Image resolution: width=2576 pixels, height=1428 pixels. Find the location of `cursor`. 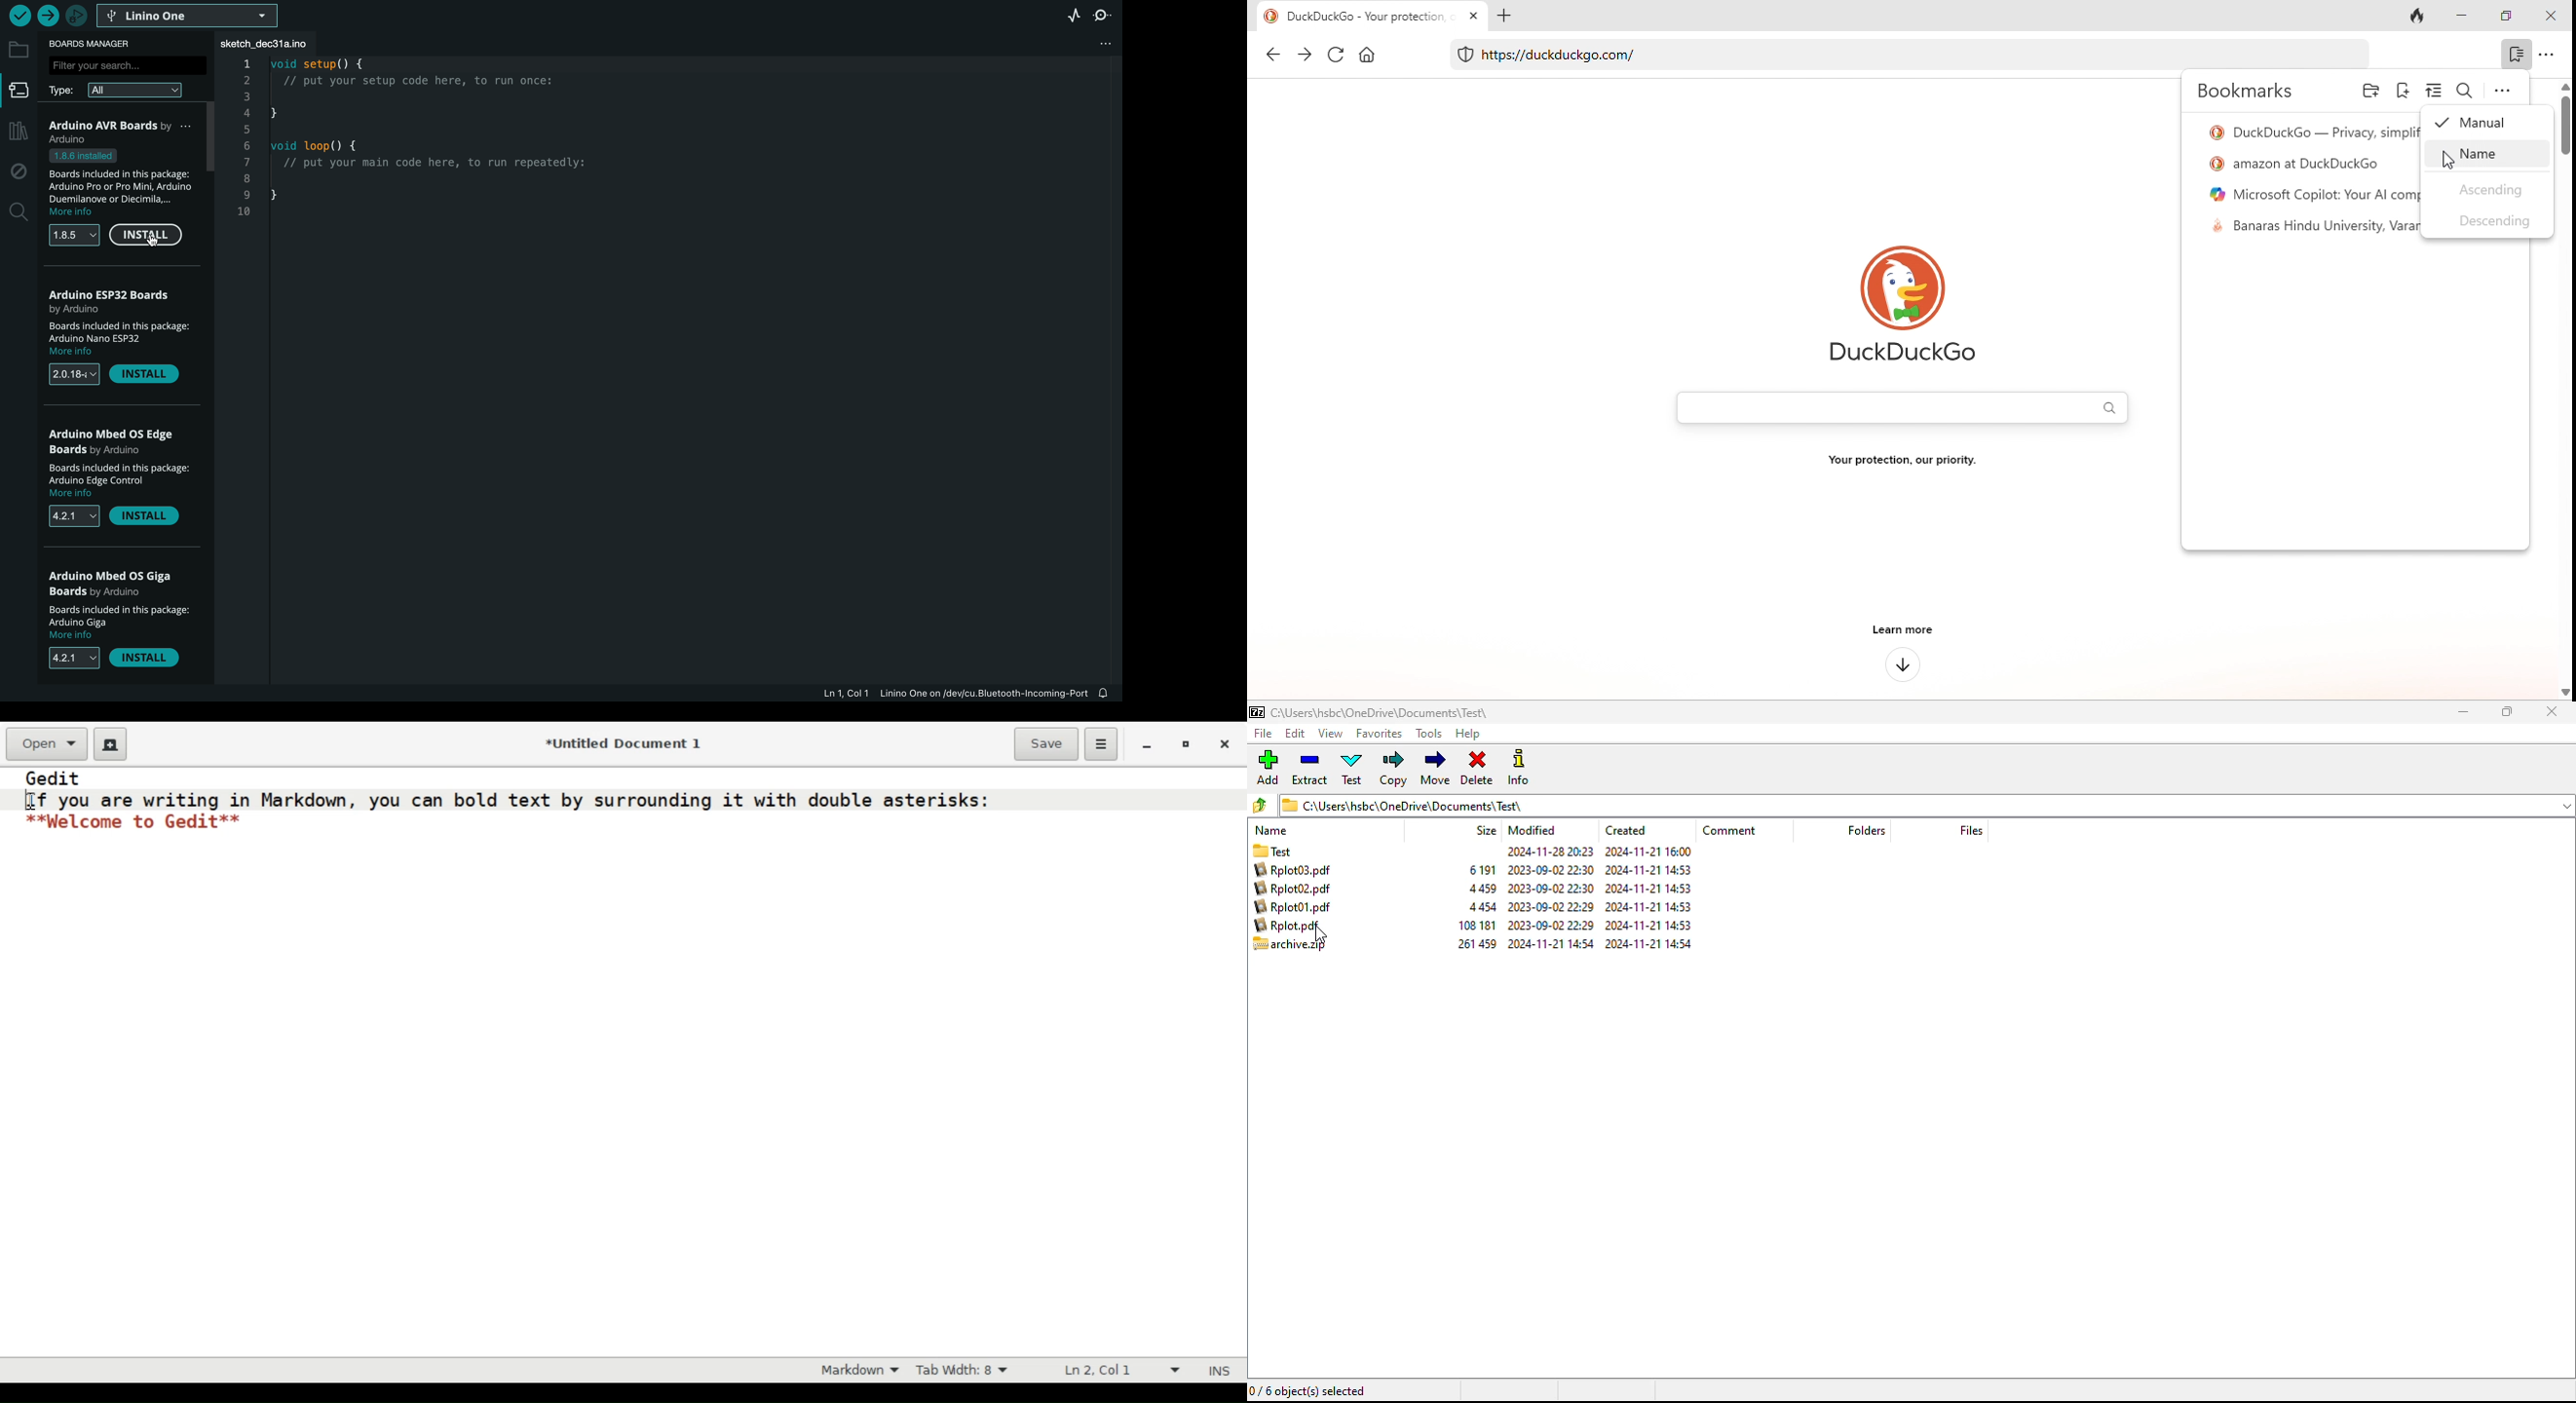

cursor is located at coordinates (1320, 935).